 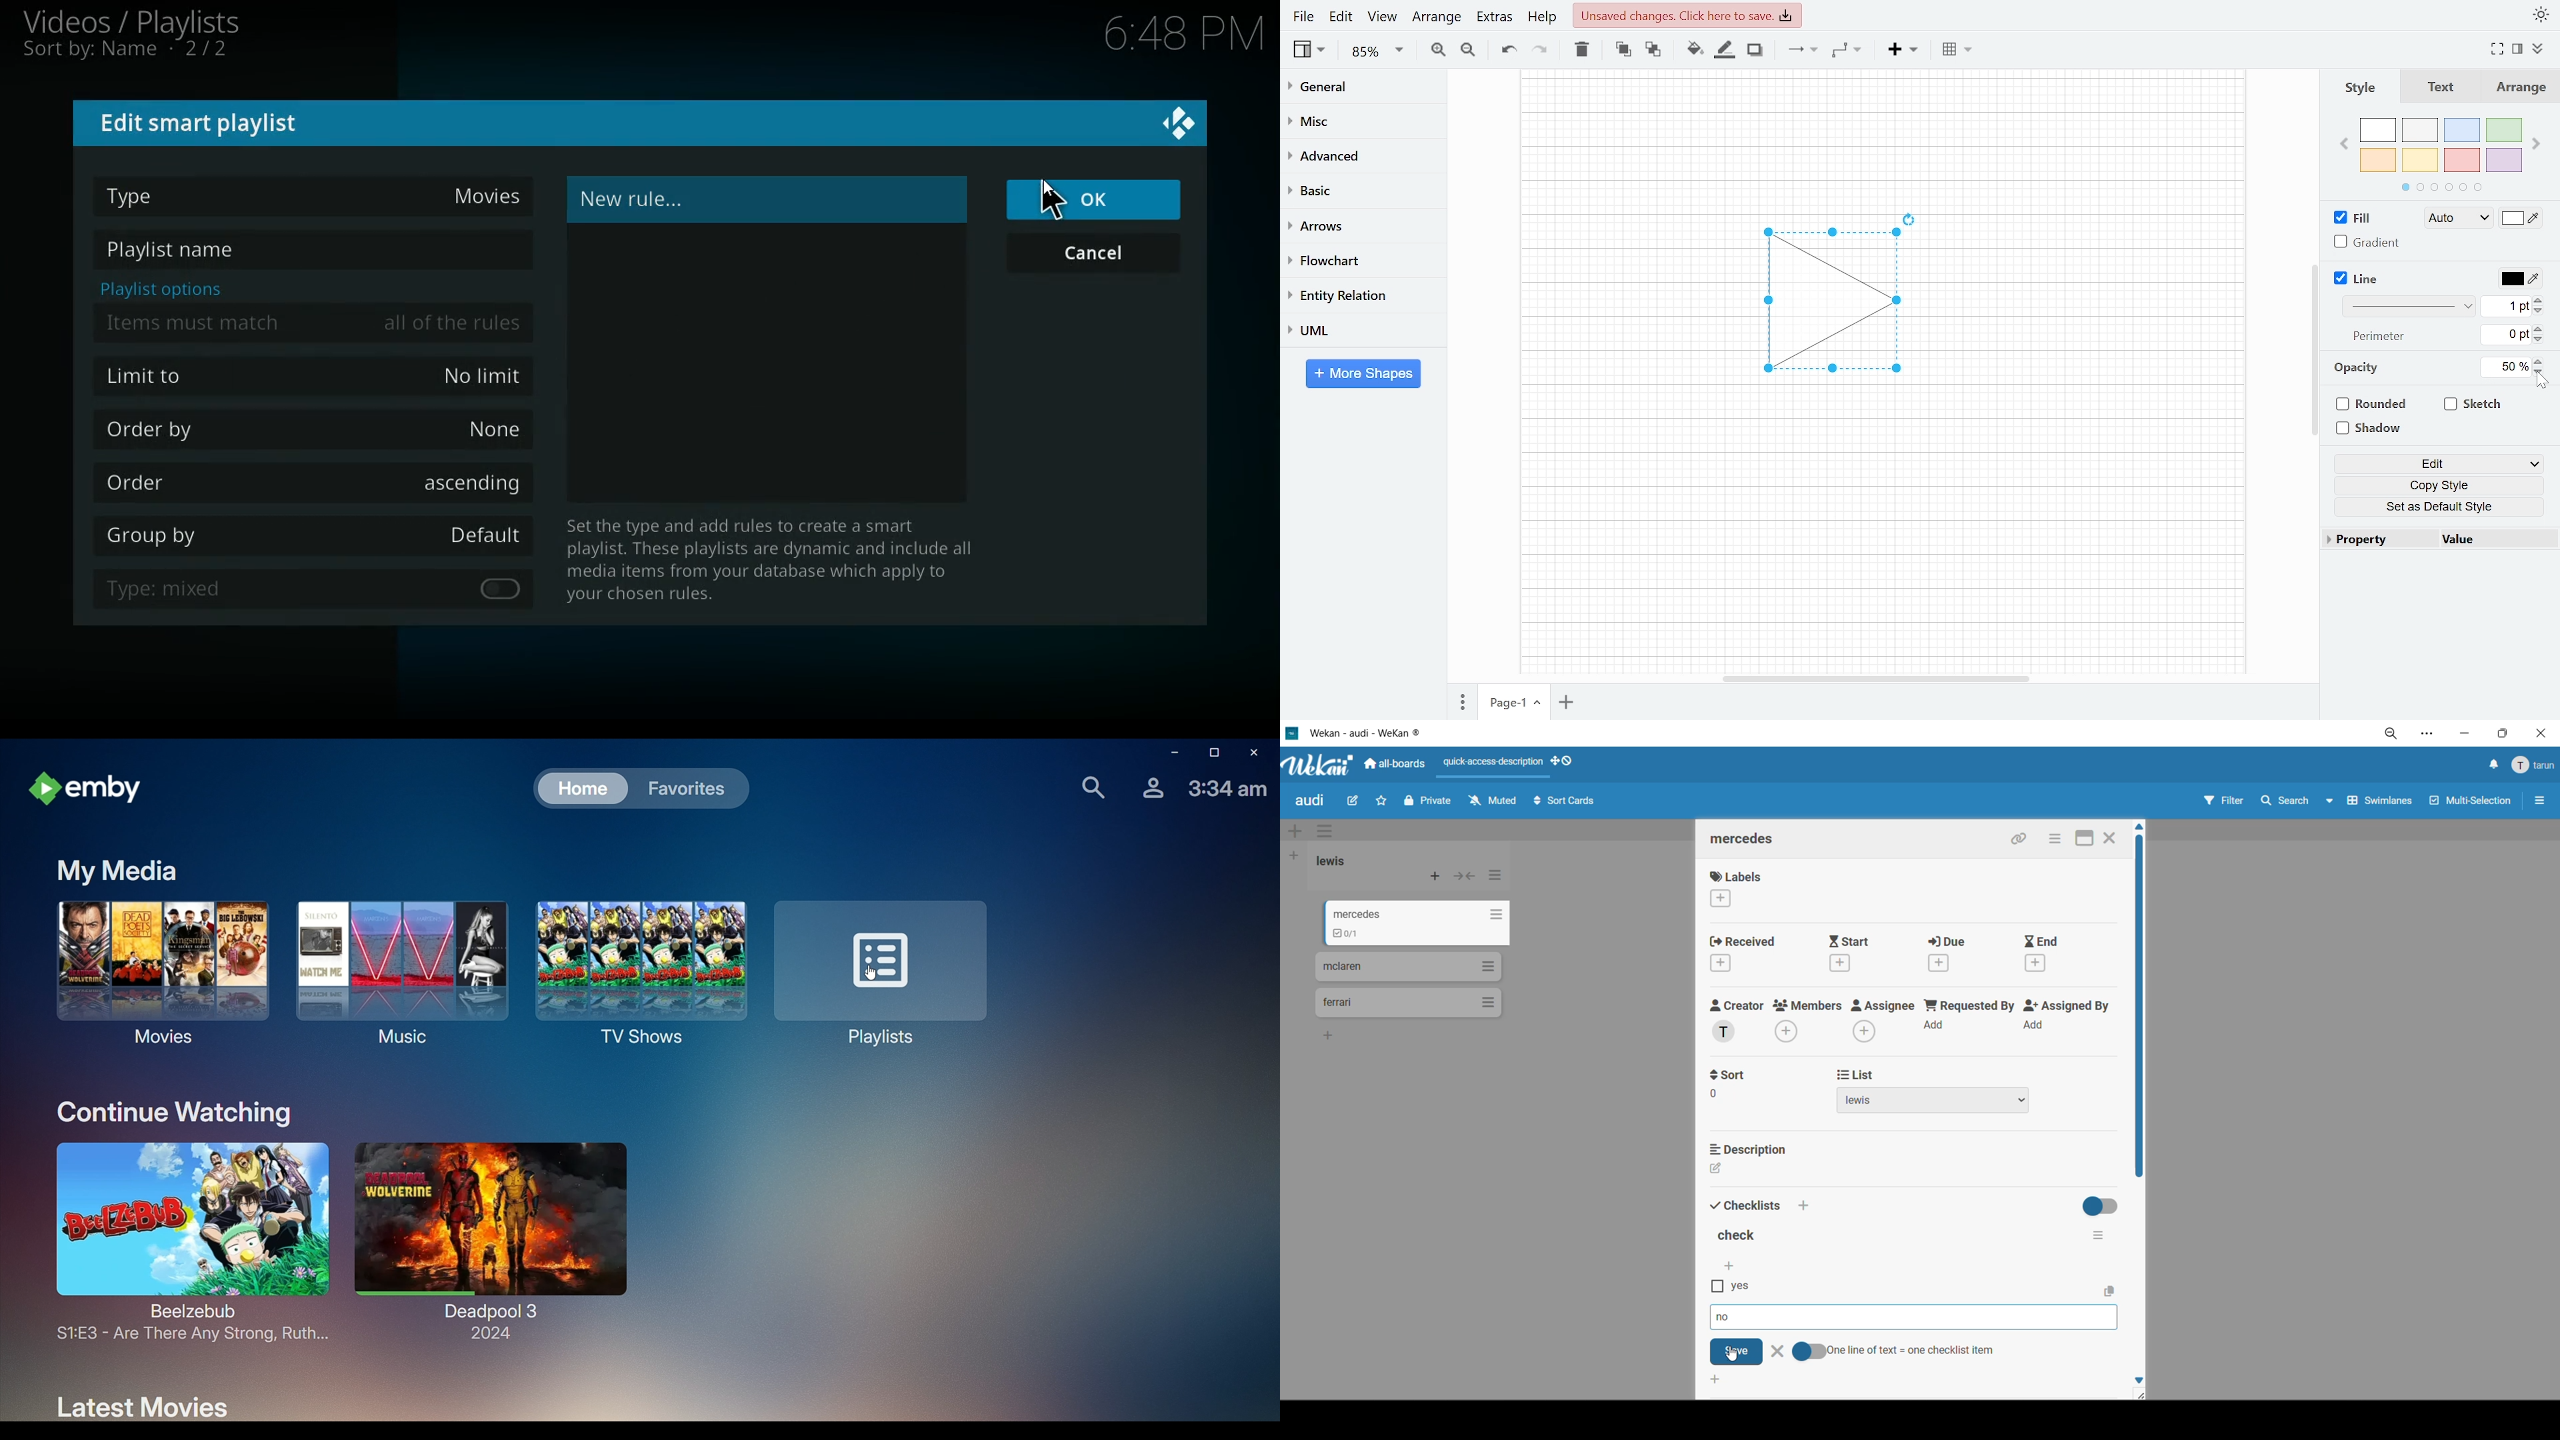 I want to click on My Media, so click(x=118, y=871).